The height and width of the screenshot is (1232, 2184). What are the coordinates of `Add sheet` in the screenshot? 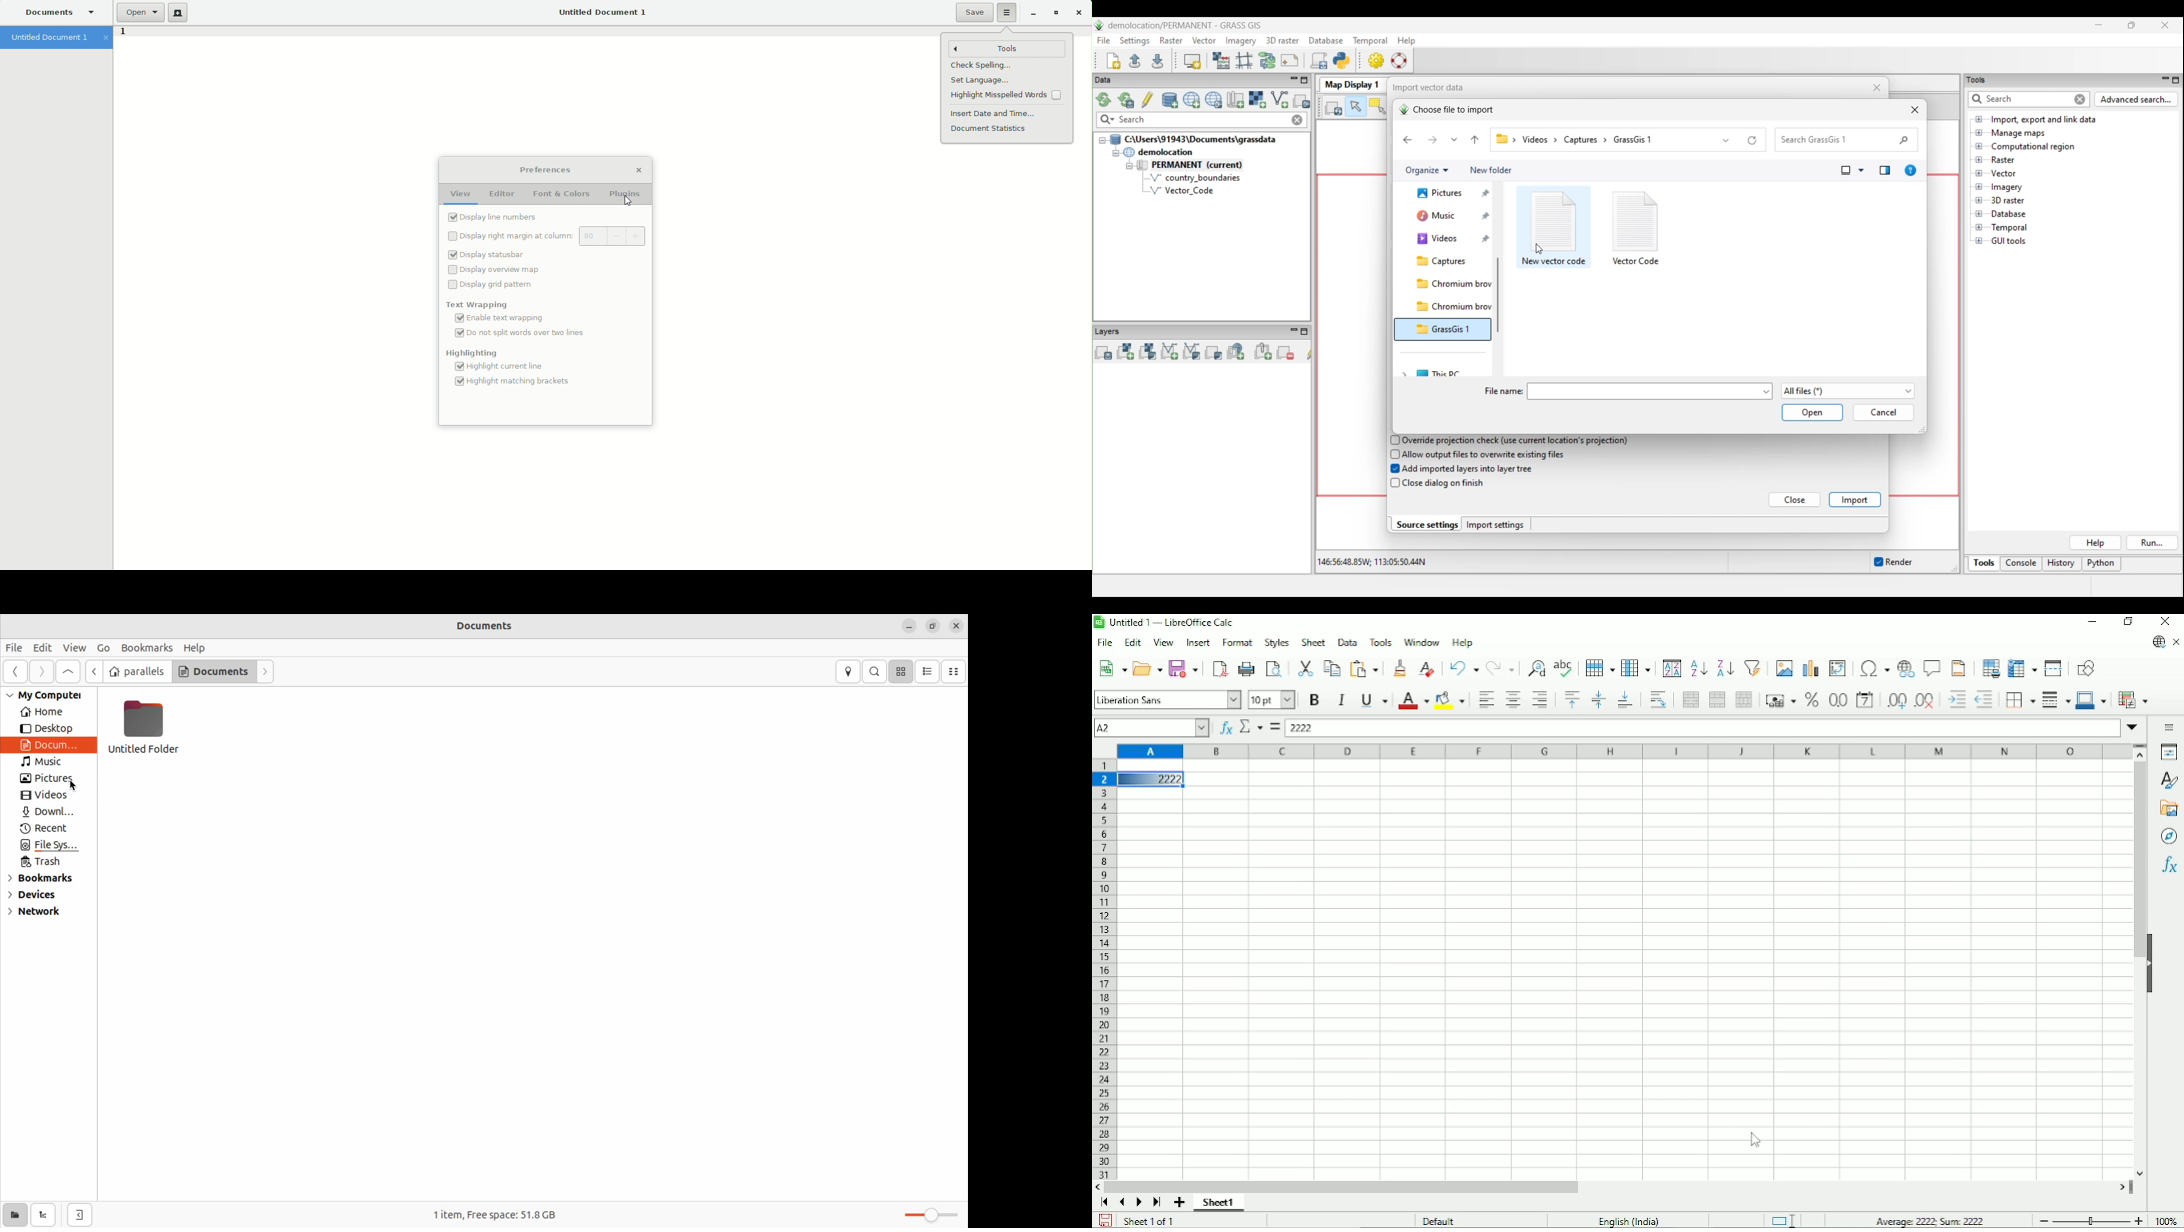 It's located at (1179, 1203).